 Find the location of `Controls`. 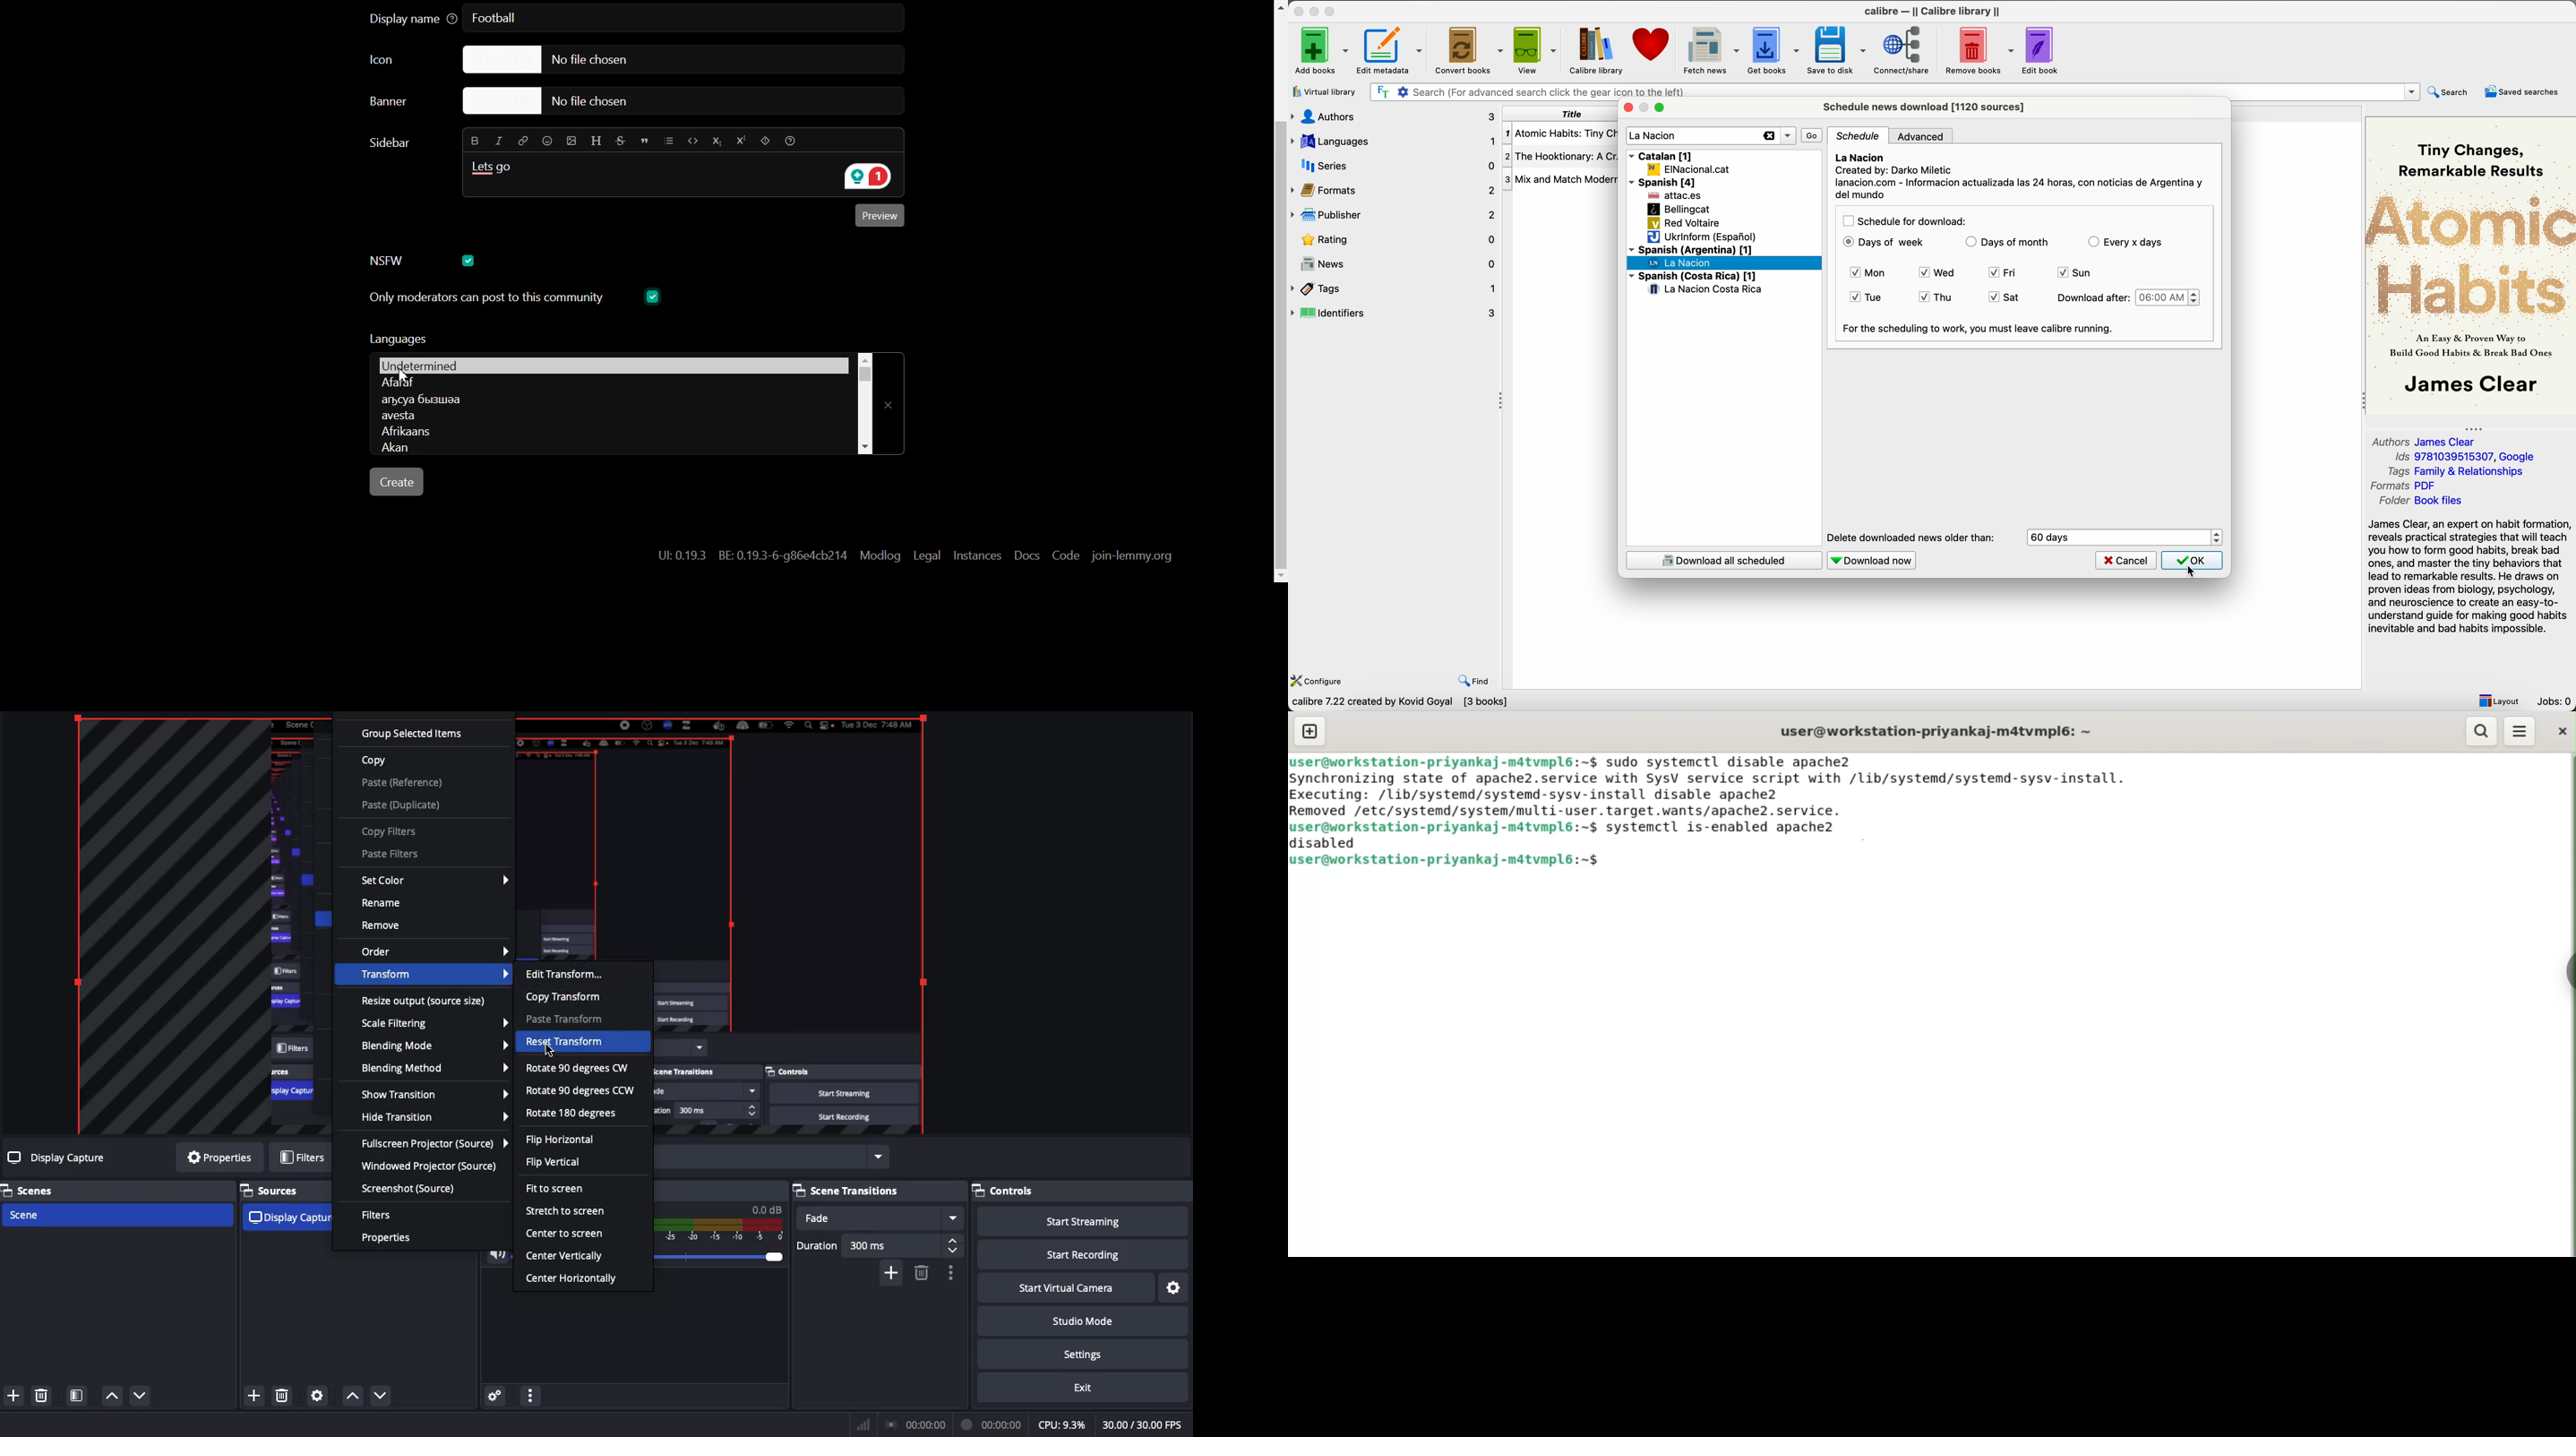

Controls is located at coordinates (1082, 1192).